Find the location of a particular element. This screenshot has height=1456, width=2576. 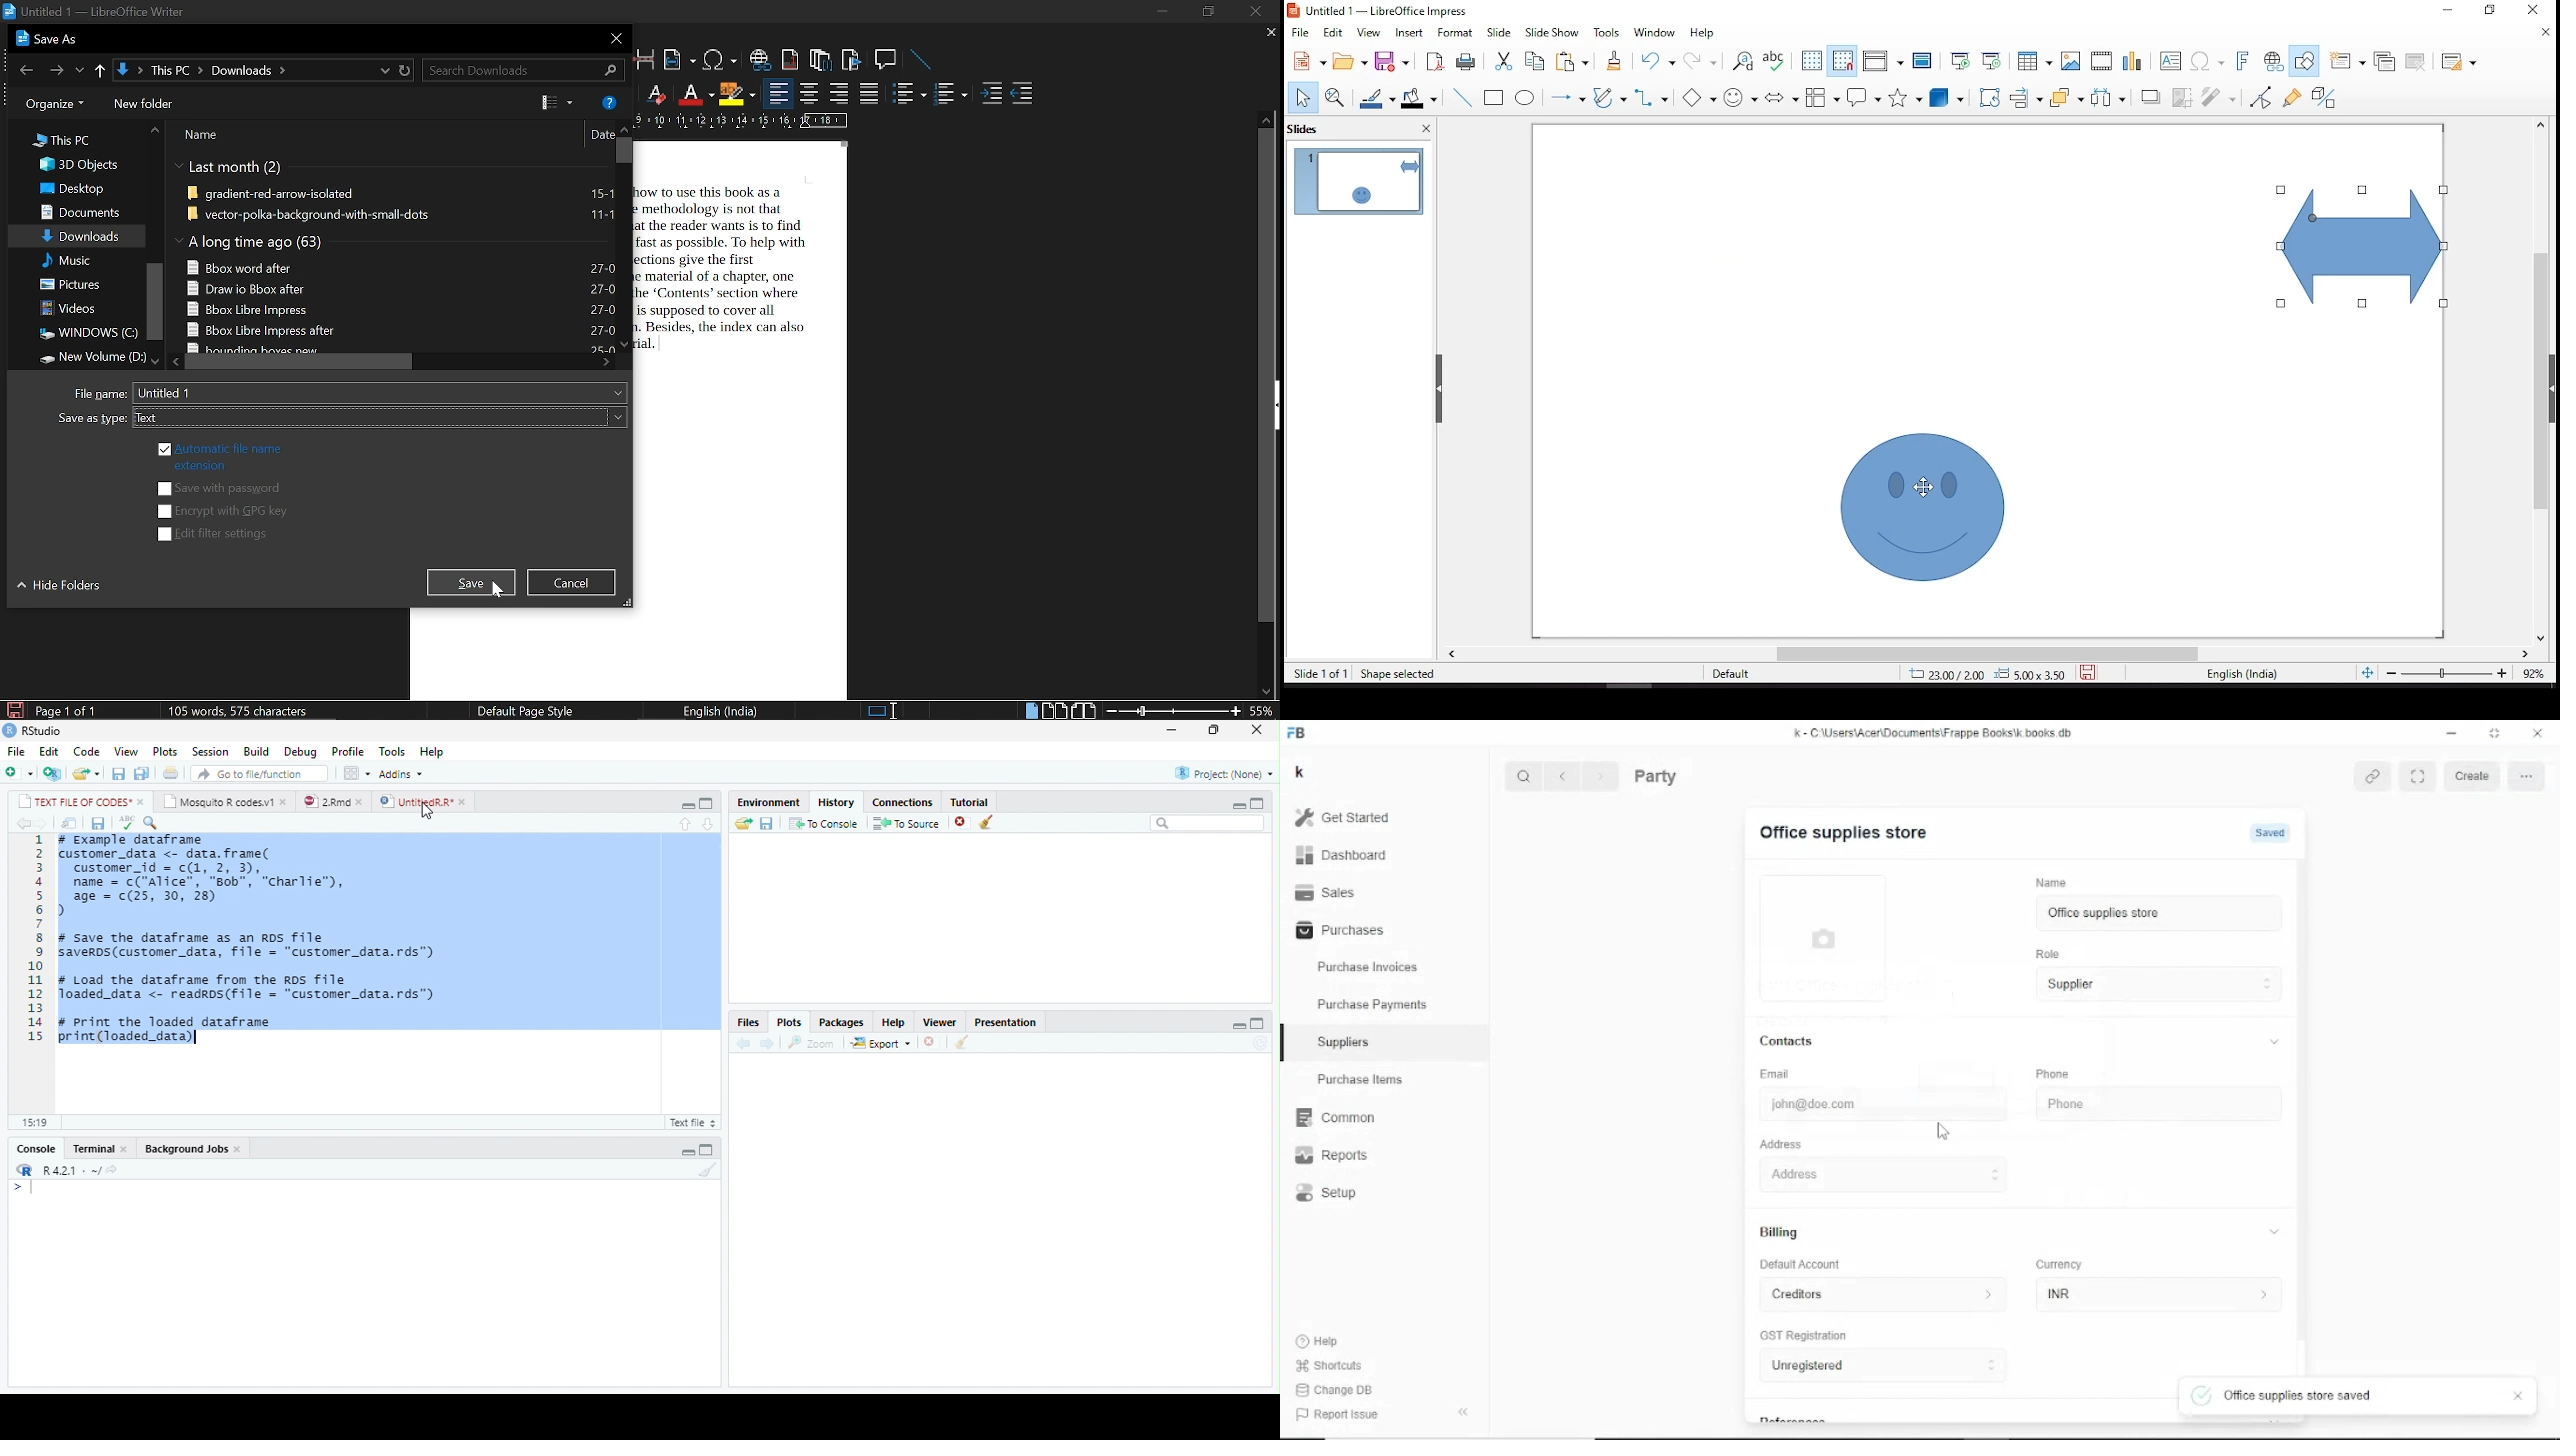

current window is located at coordinates (50, 39).